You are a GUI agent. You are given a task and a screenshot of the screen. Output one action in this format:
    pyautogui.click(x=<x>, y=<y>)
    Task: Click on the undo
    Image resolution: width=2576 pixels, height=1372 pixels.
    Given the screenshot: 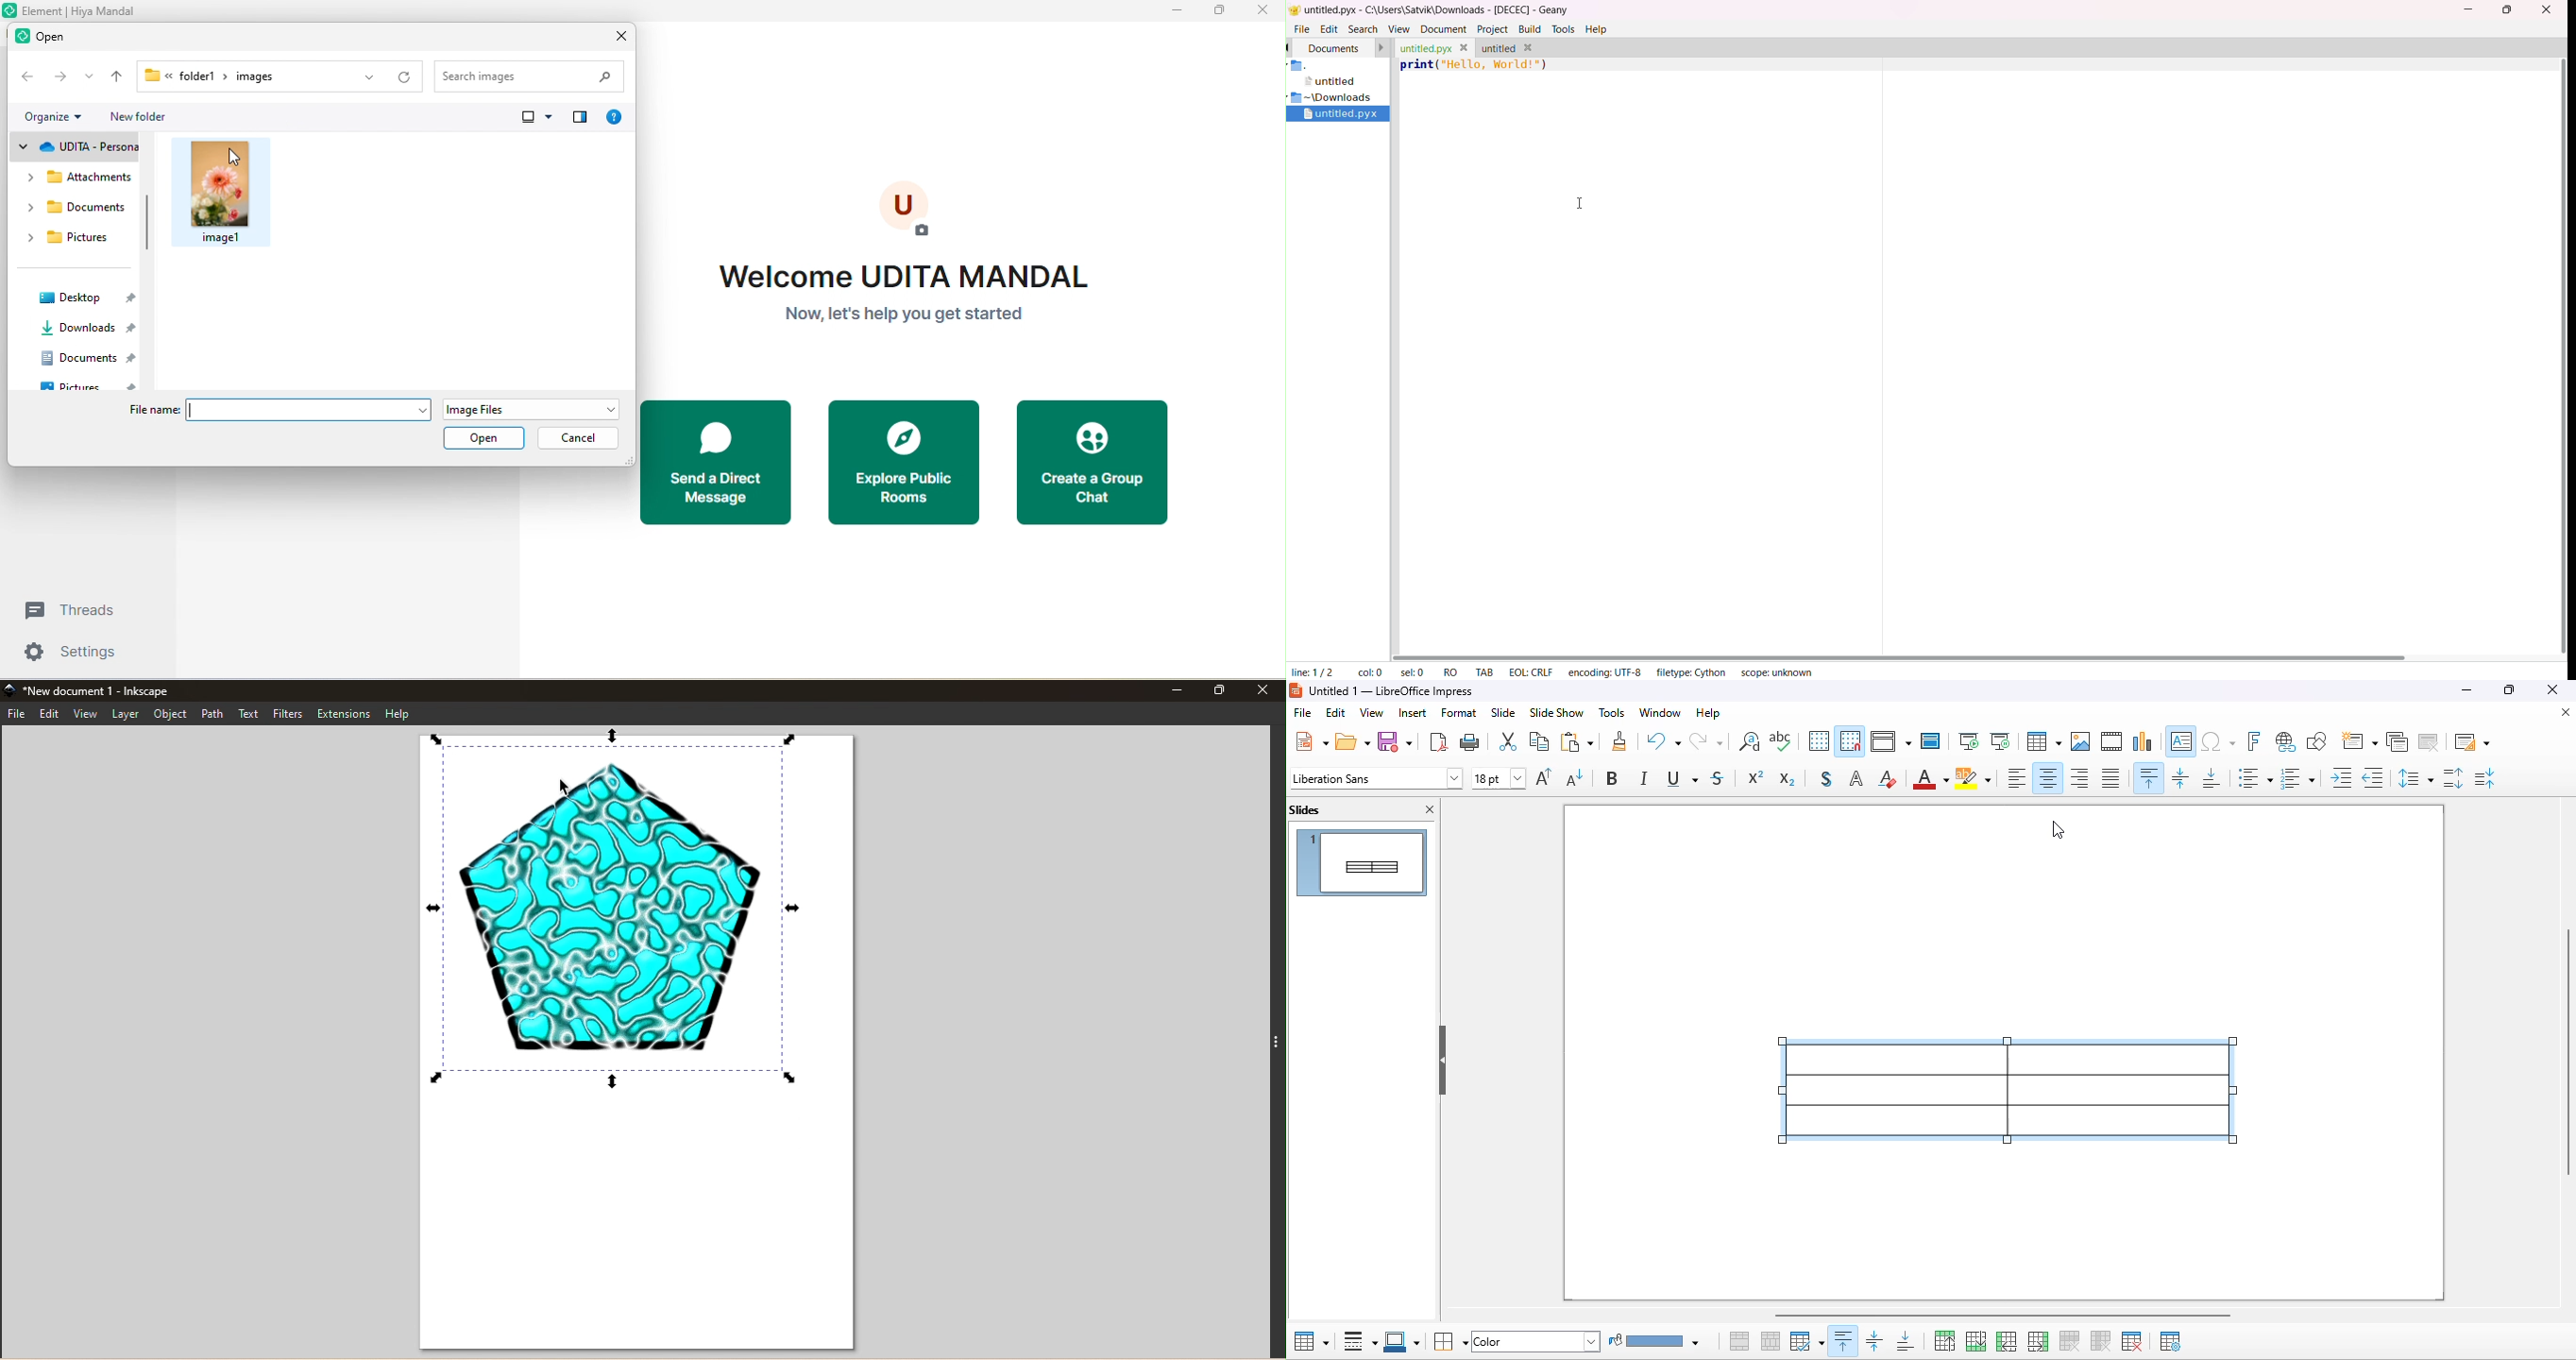 What is the action you would take?
    pyautogui.click(x=1664, y=740)
    